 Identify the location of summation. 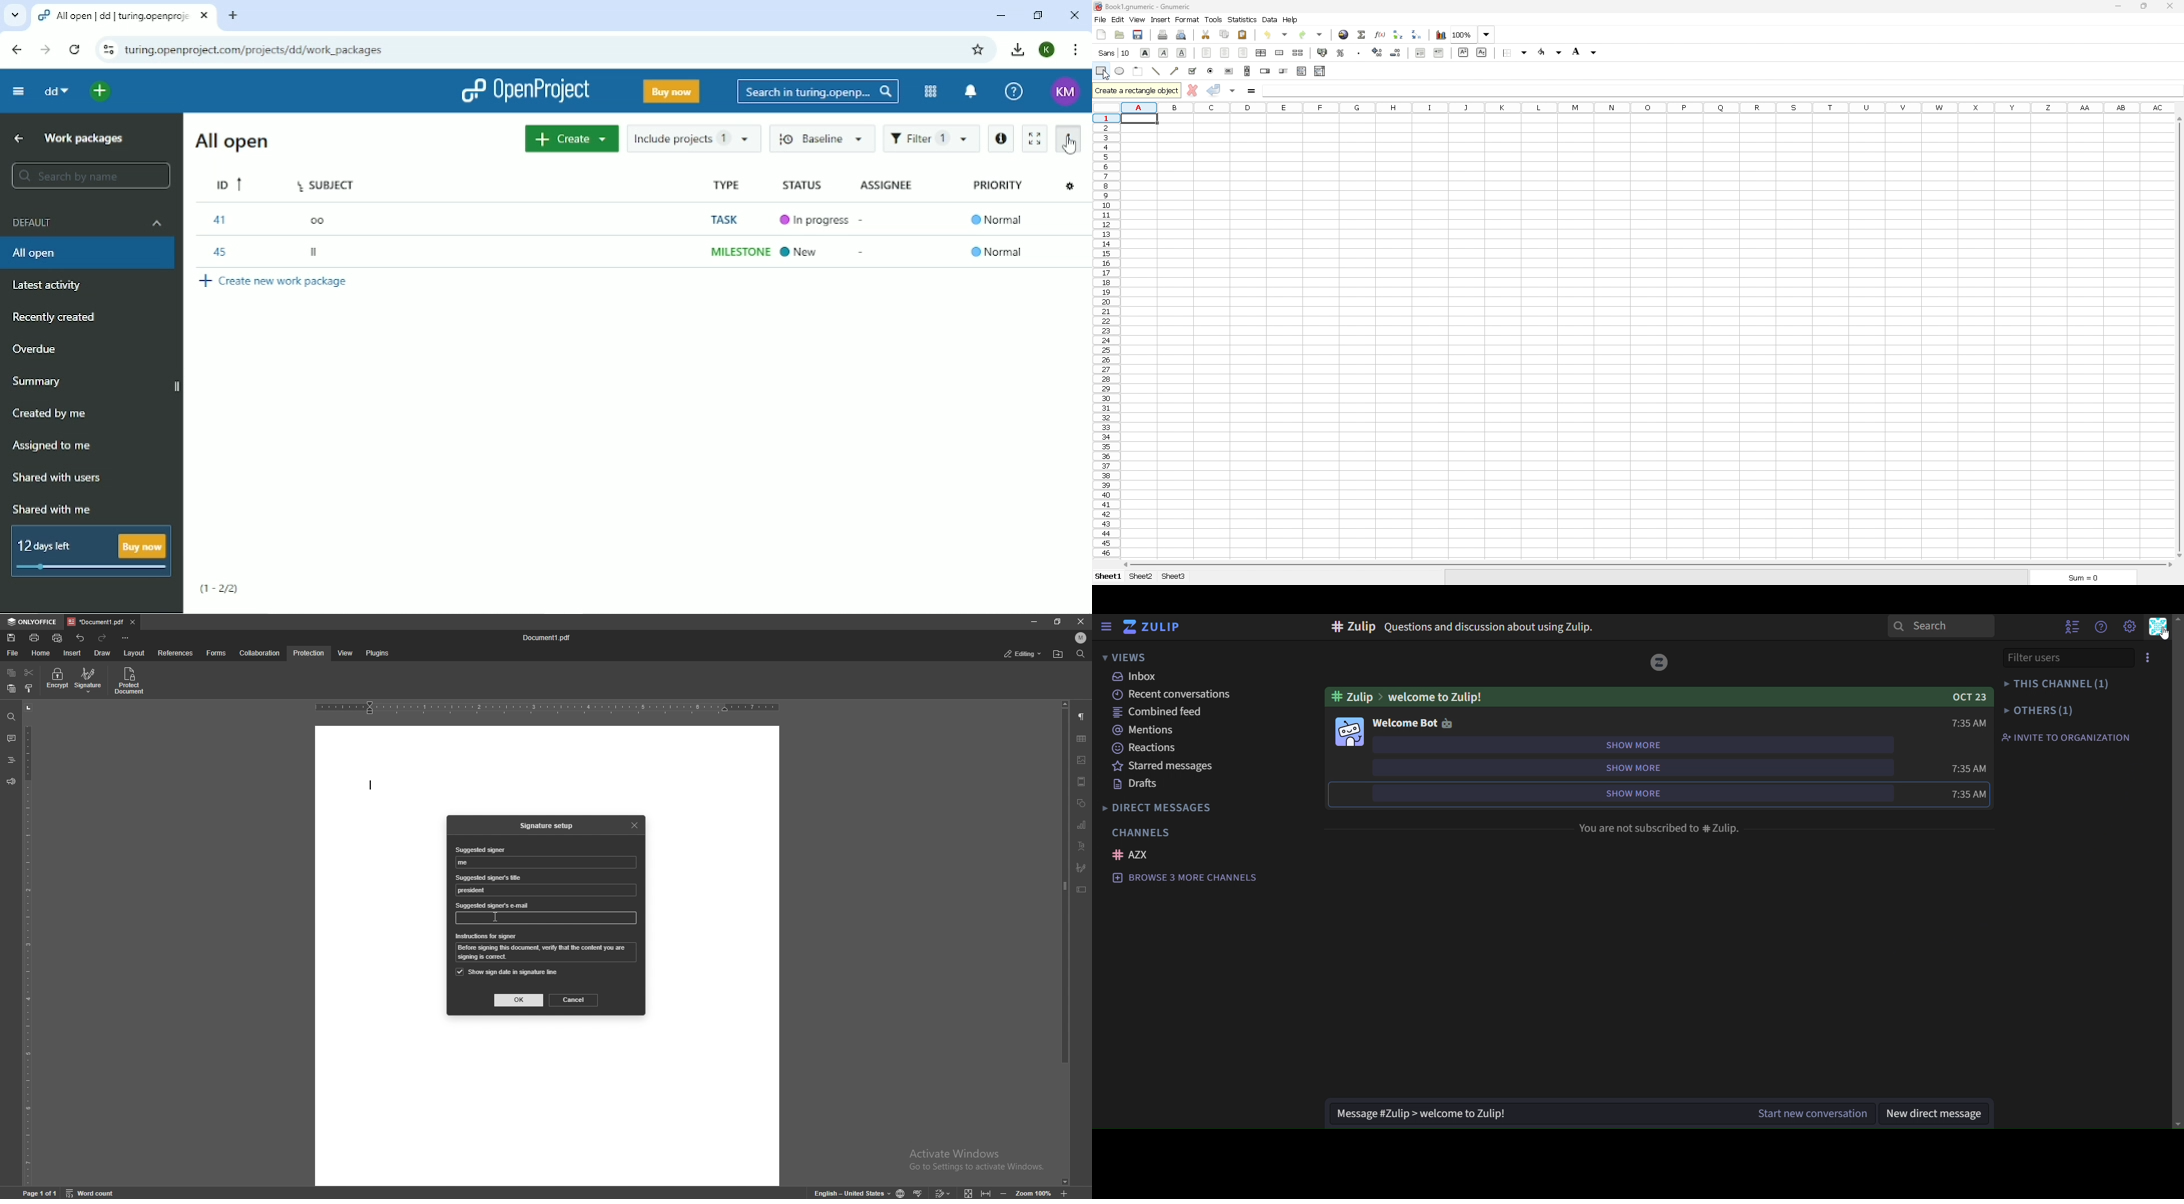
(1362, 34).